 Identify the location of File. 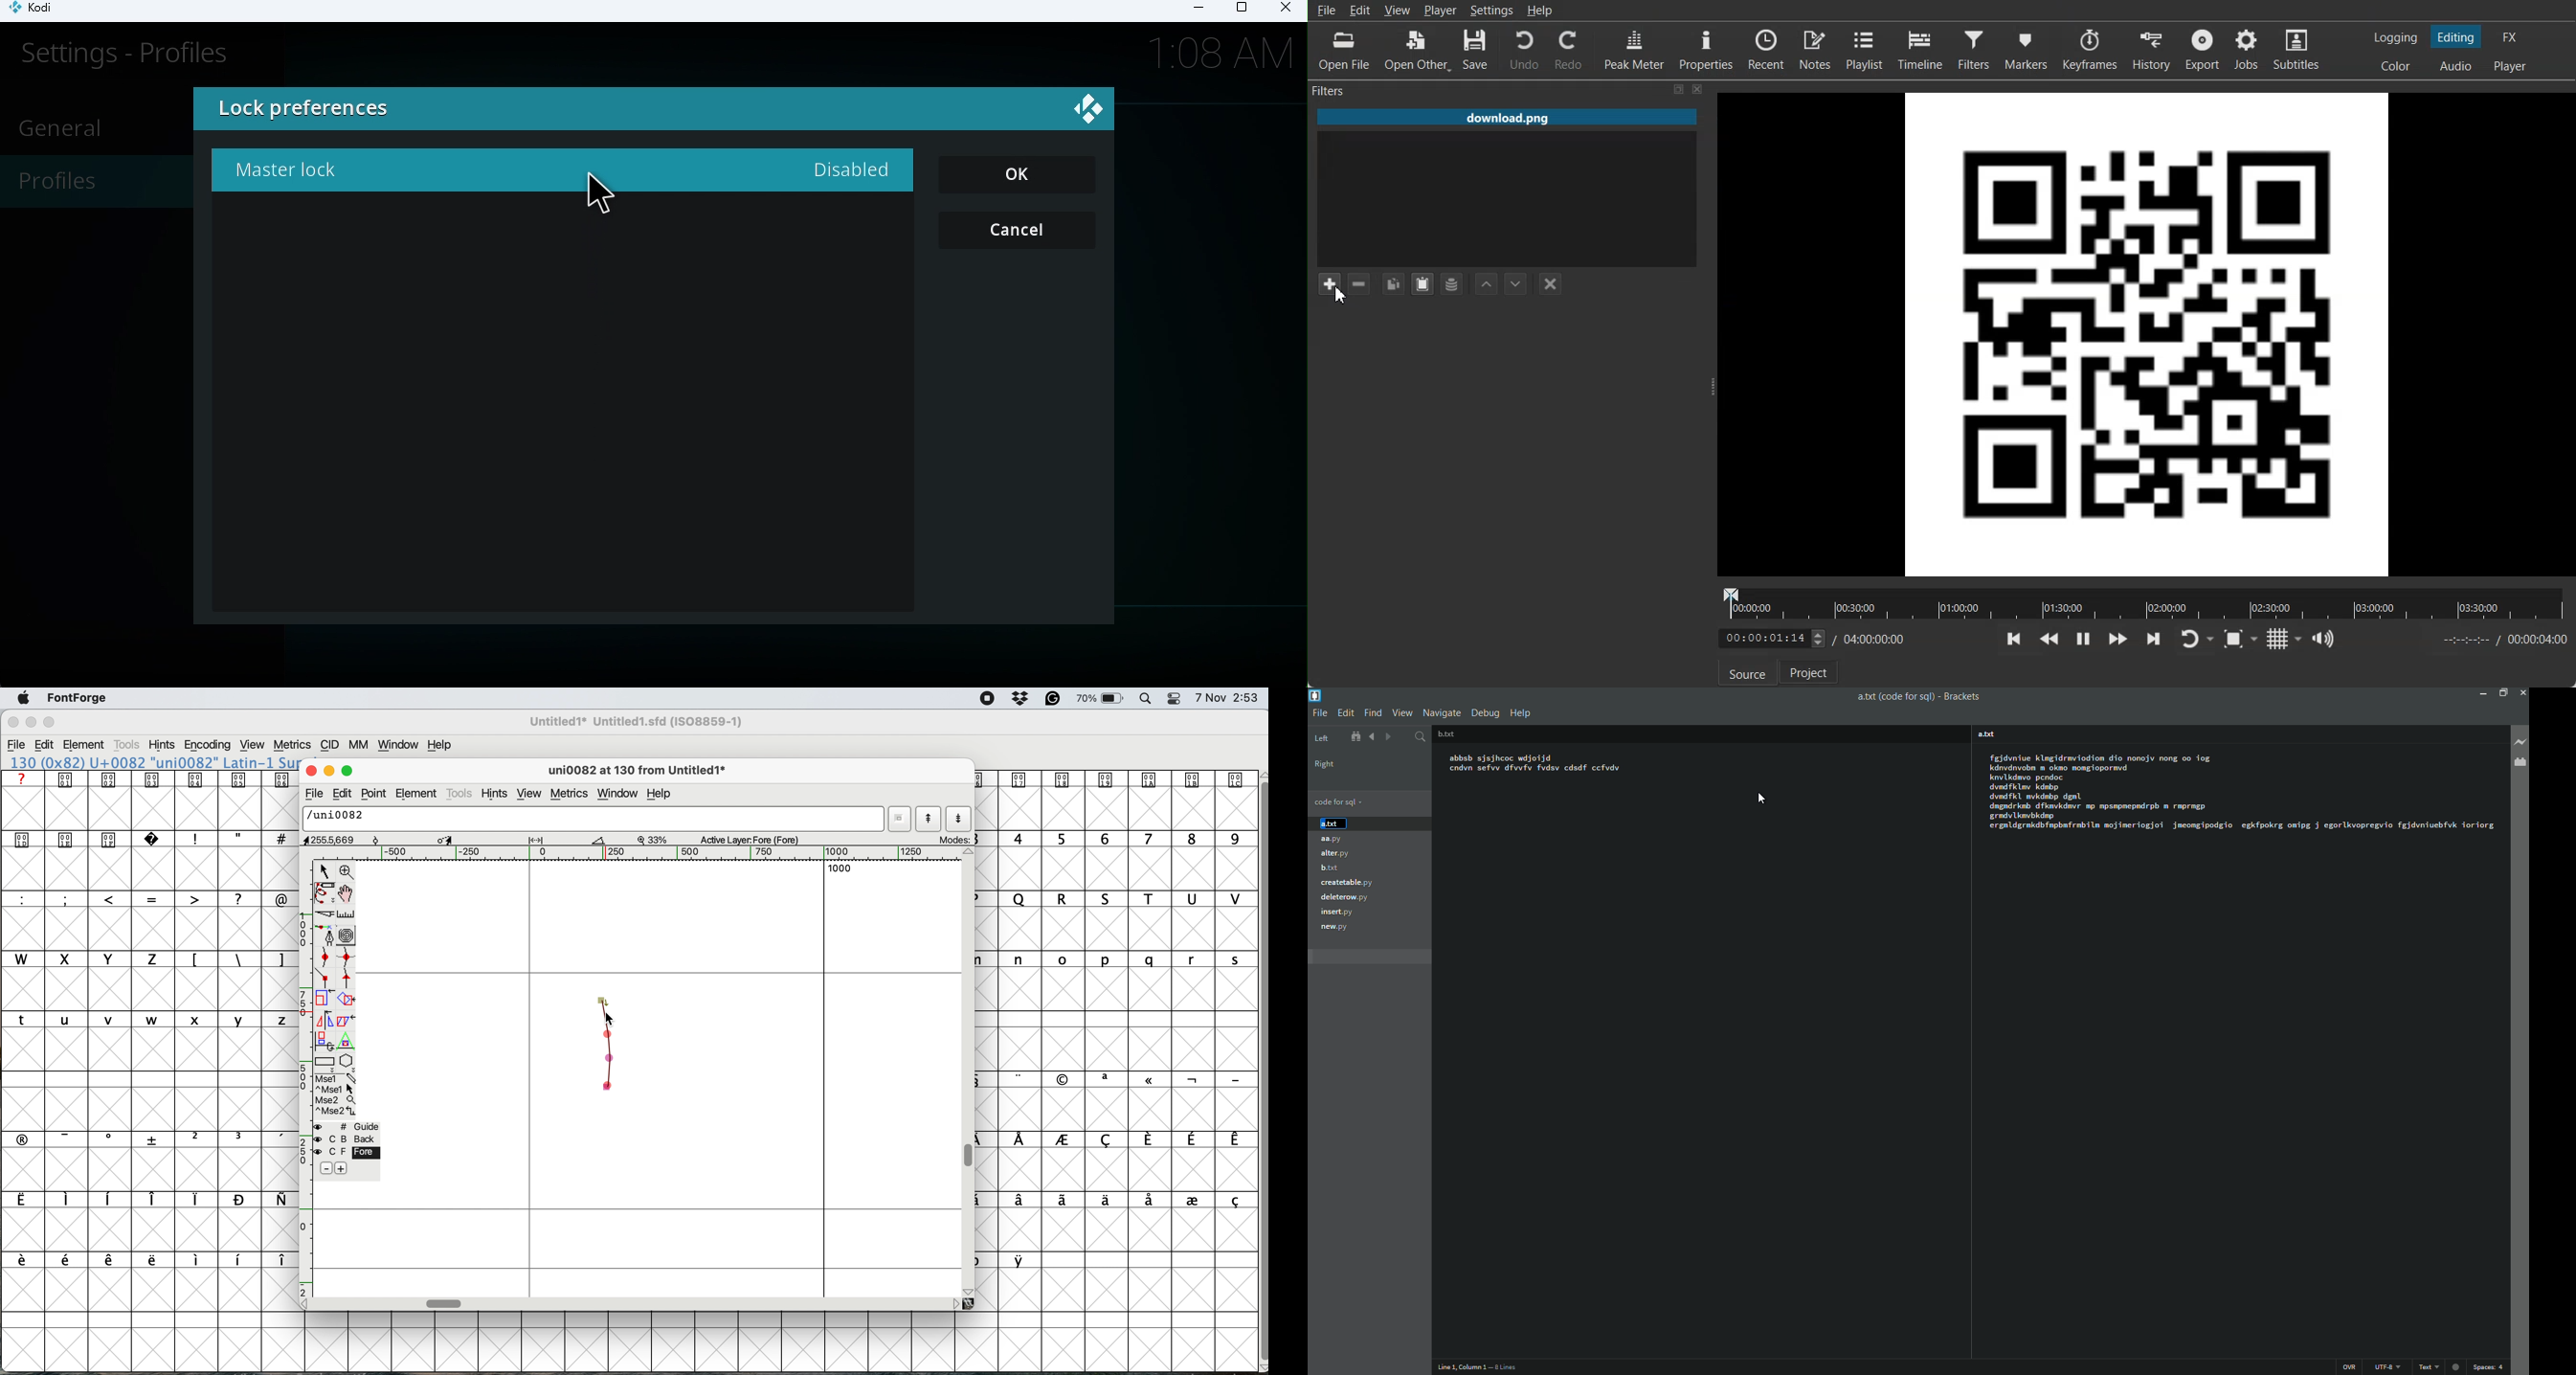
(1326, 10).